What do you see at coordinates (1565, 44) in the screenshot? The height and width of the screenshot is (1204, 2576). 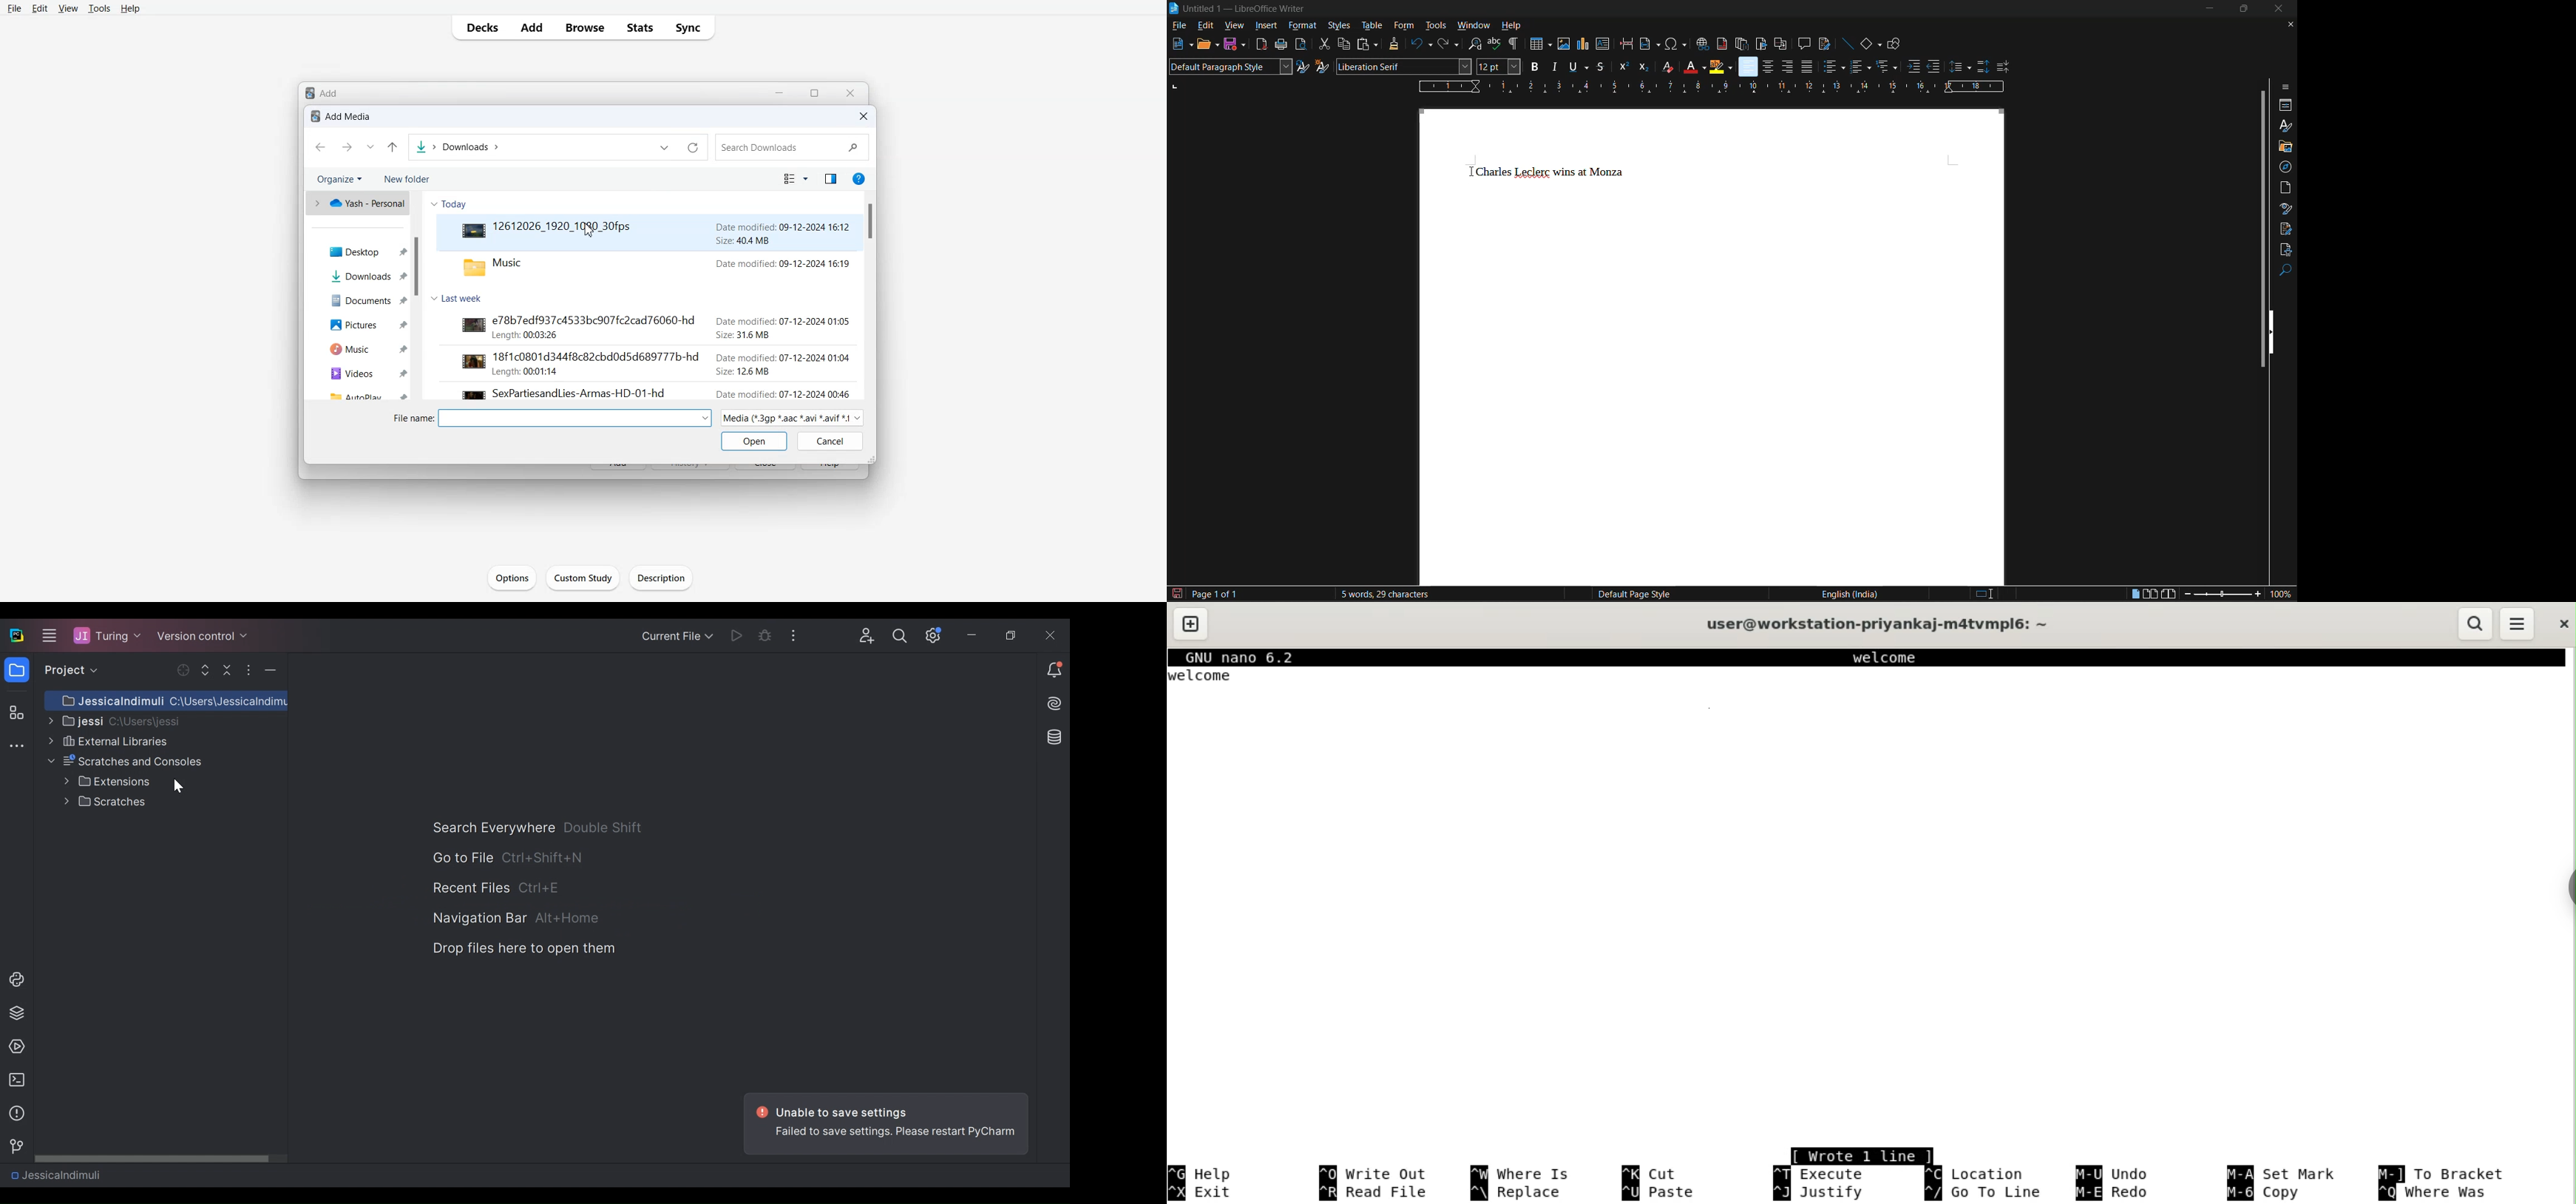 I see `insert image` at bounding box center [1565, 44].